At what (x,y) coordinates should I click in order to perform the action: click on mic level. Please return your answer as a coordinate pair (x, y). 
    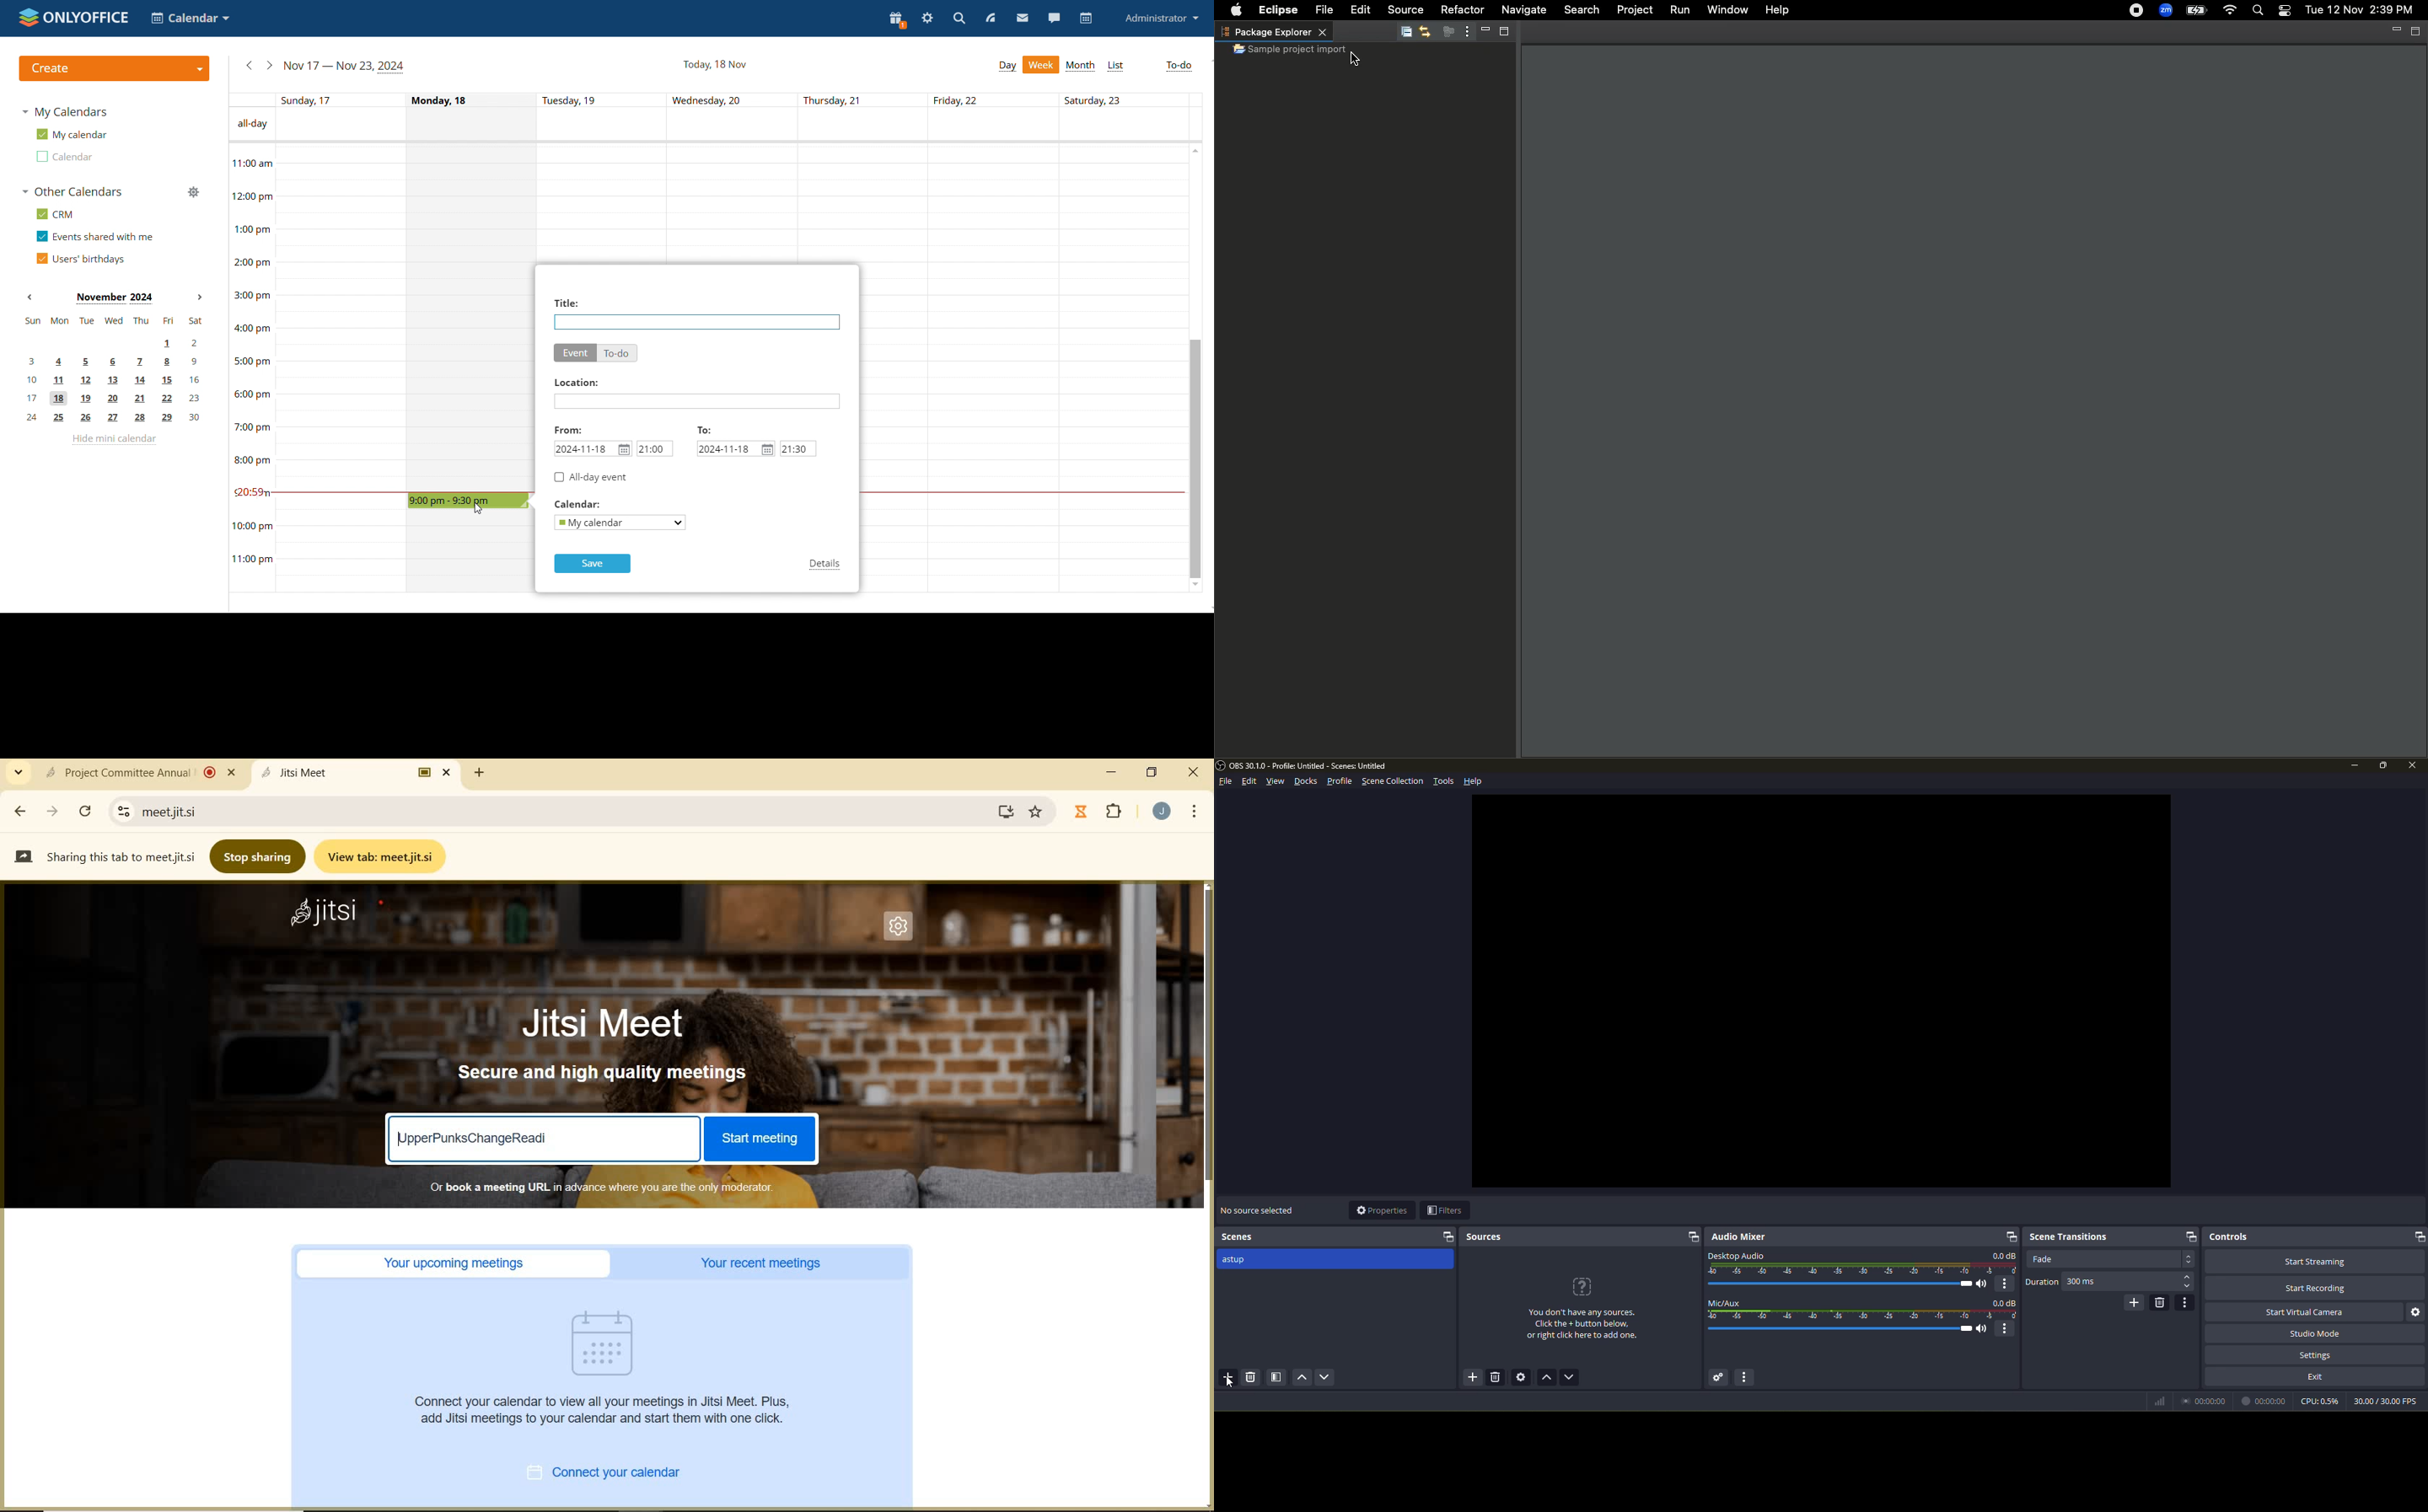
    Looking at the image, I should click on (1864, 1315).